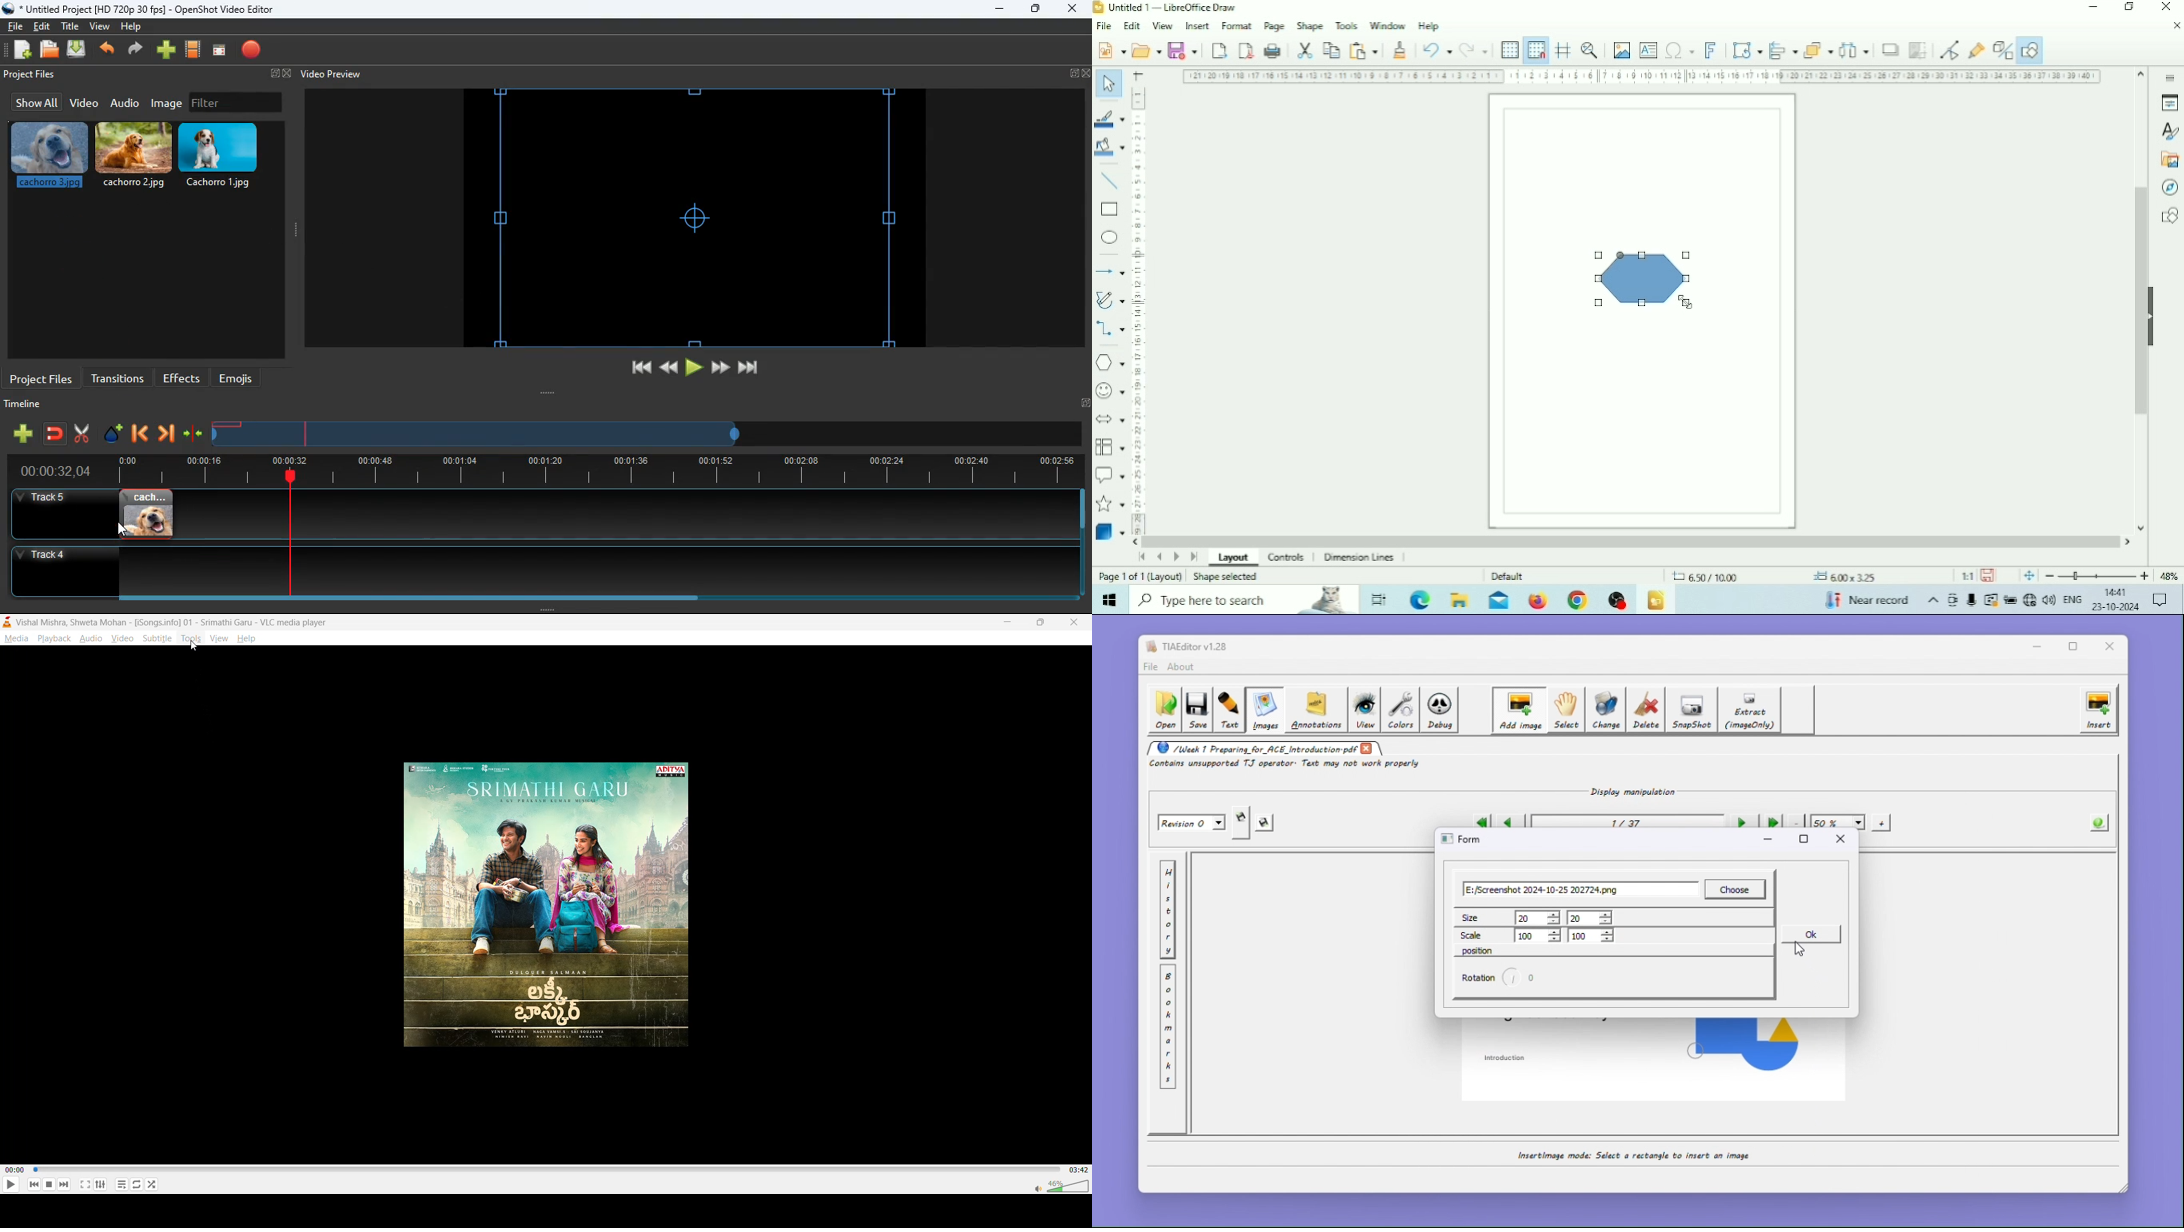  I want to click on Shape, so click(1310, 26).